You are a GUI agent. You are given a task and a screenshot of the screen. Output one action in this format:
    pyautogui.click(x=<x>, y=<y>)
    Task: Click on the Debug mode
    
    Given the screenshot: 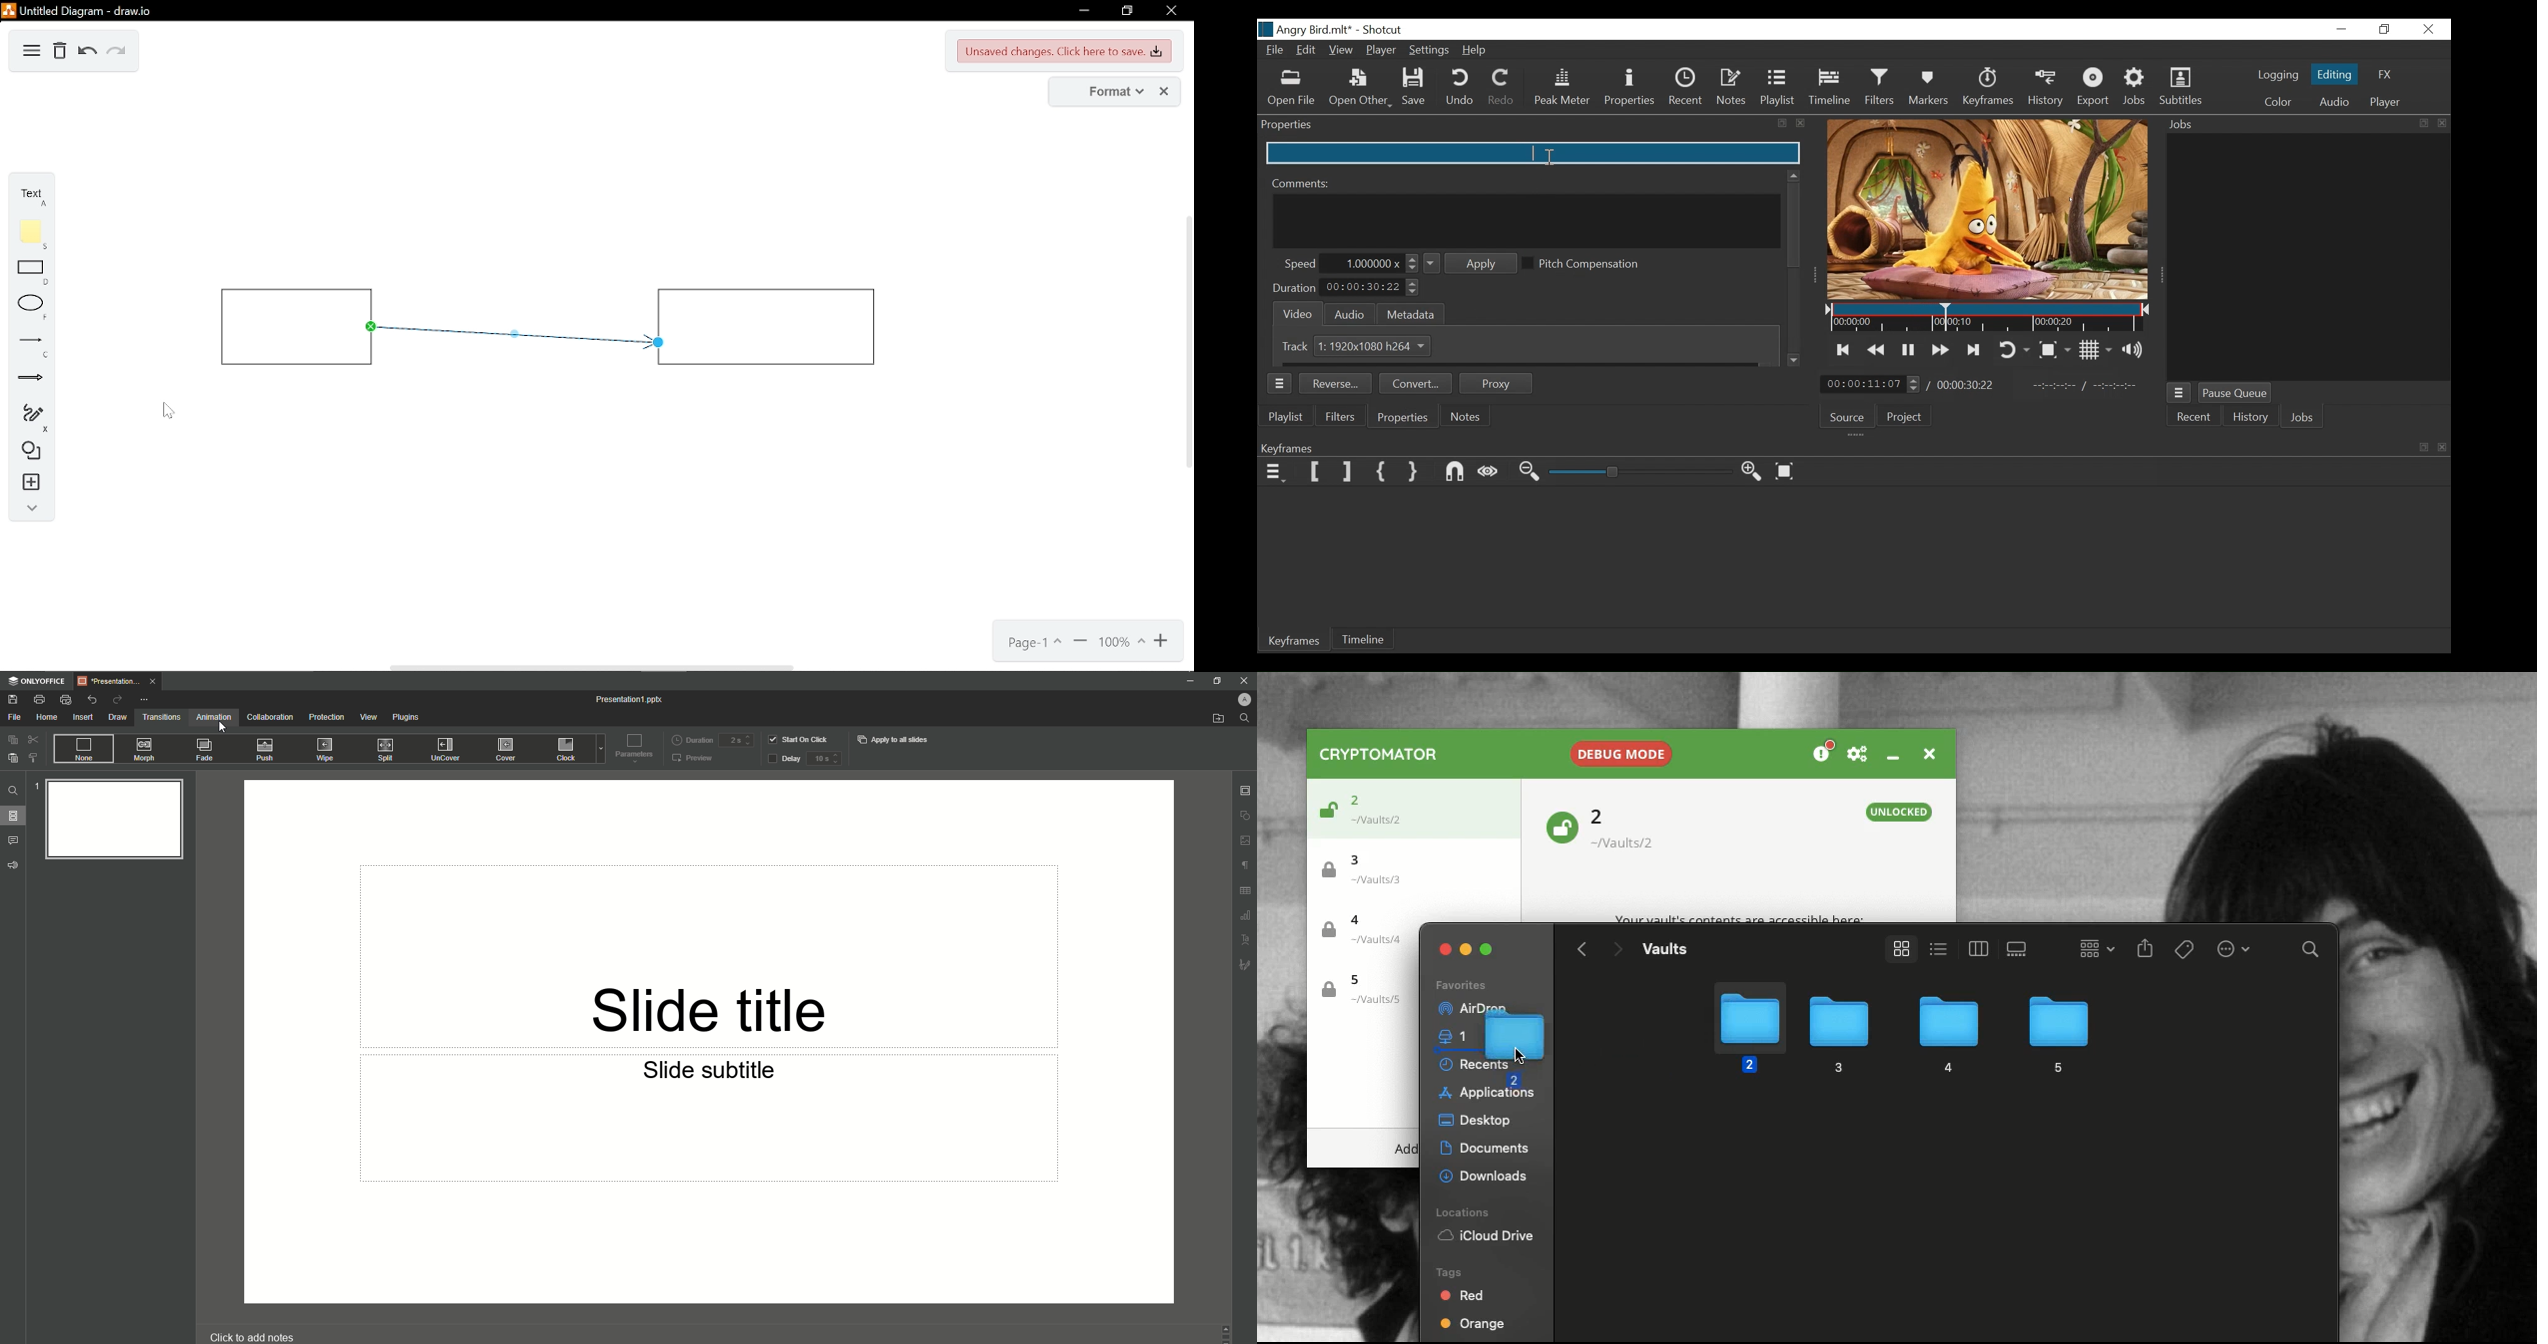 What is the action you would take?
    pyautogui.click(x=1618, y=750)
    